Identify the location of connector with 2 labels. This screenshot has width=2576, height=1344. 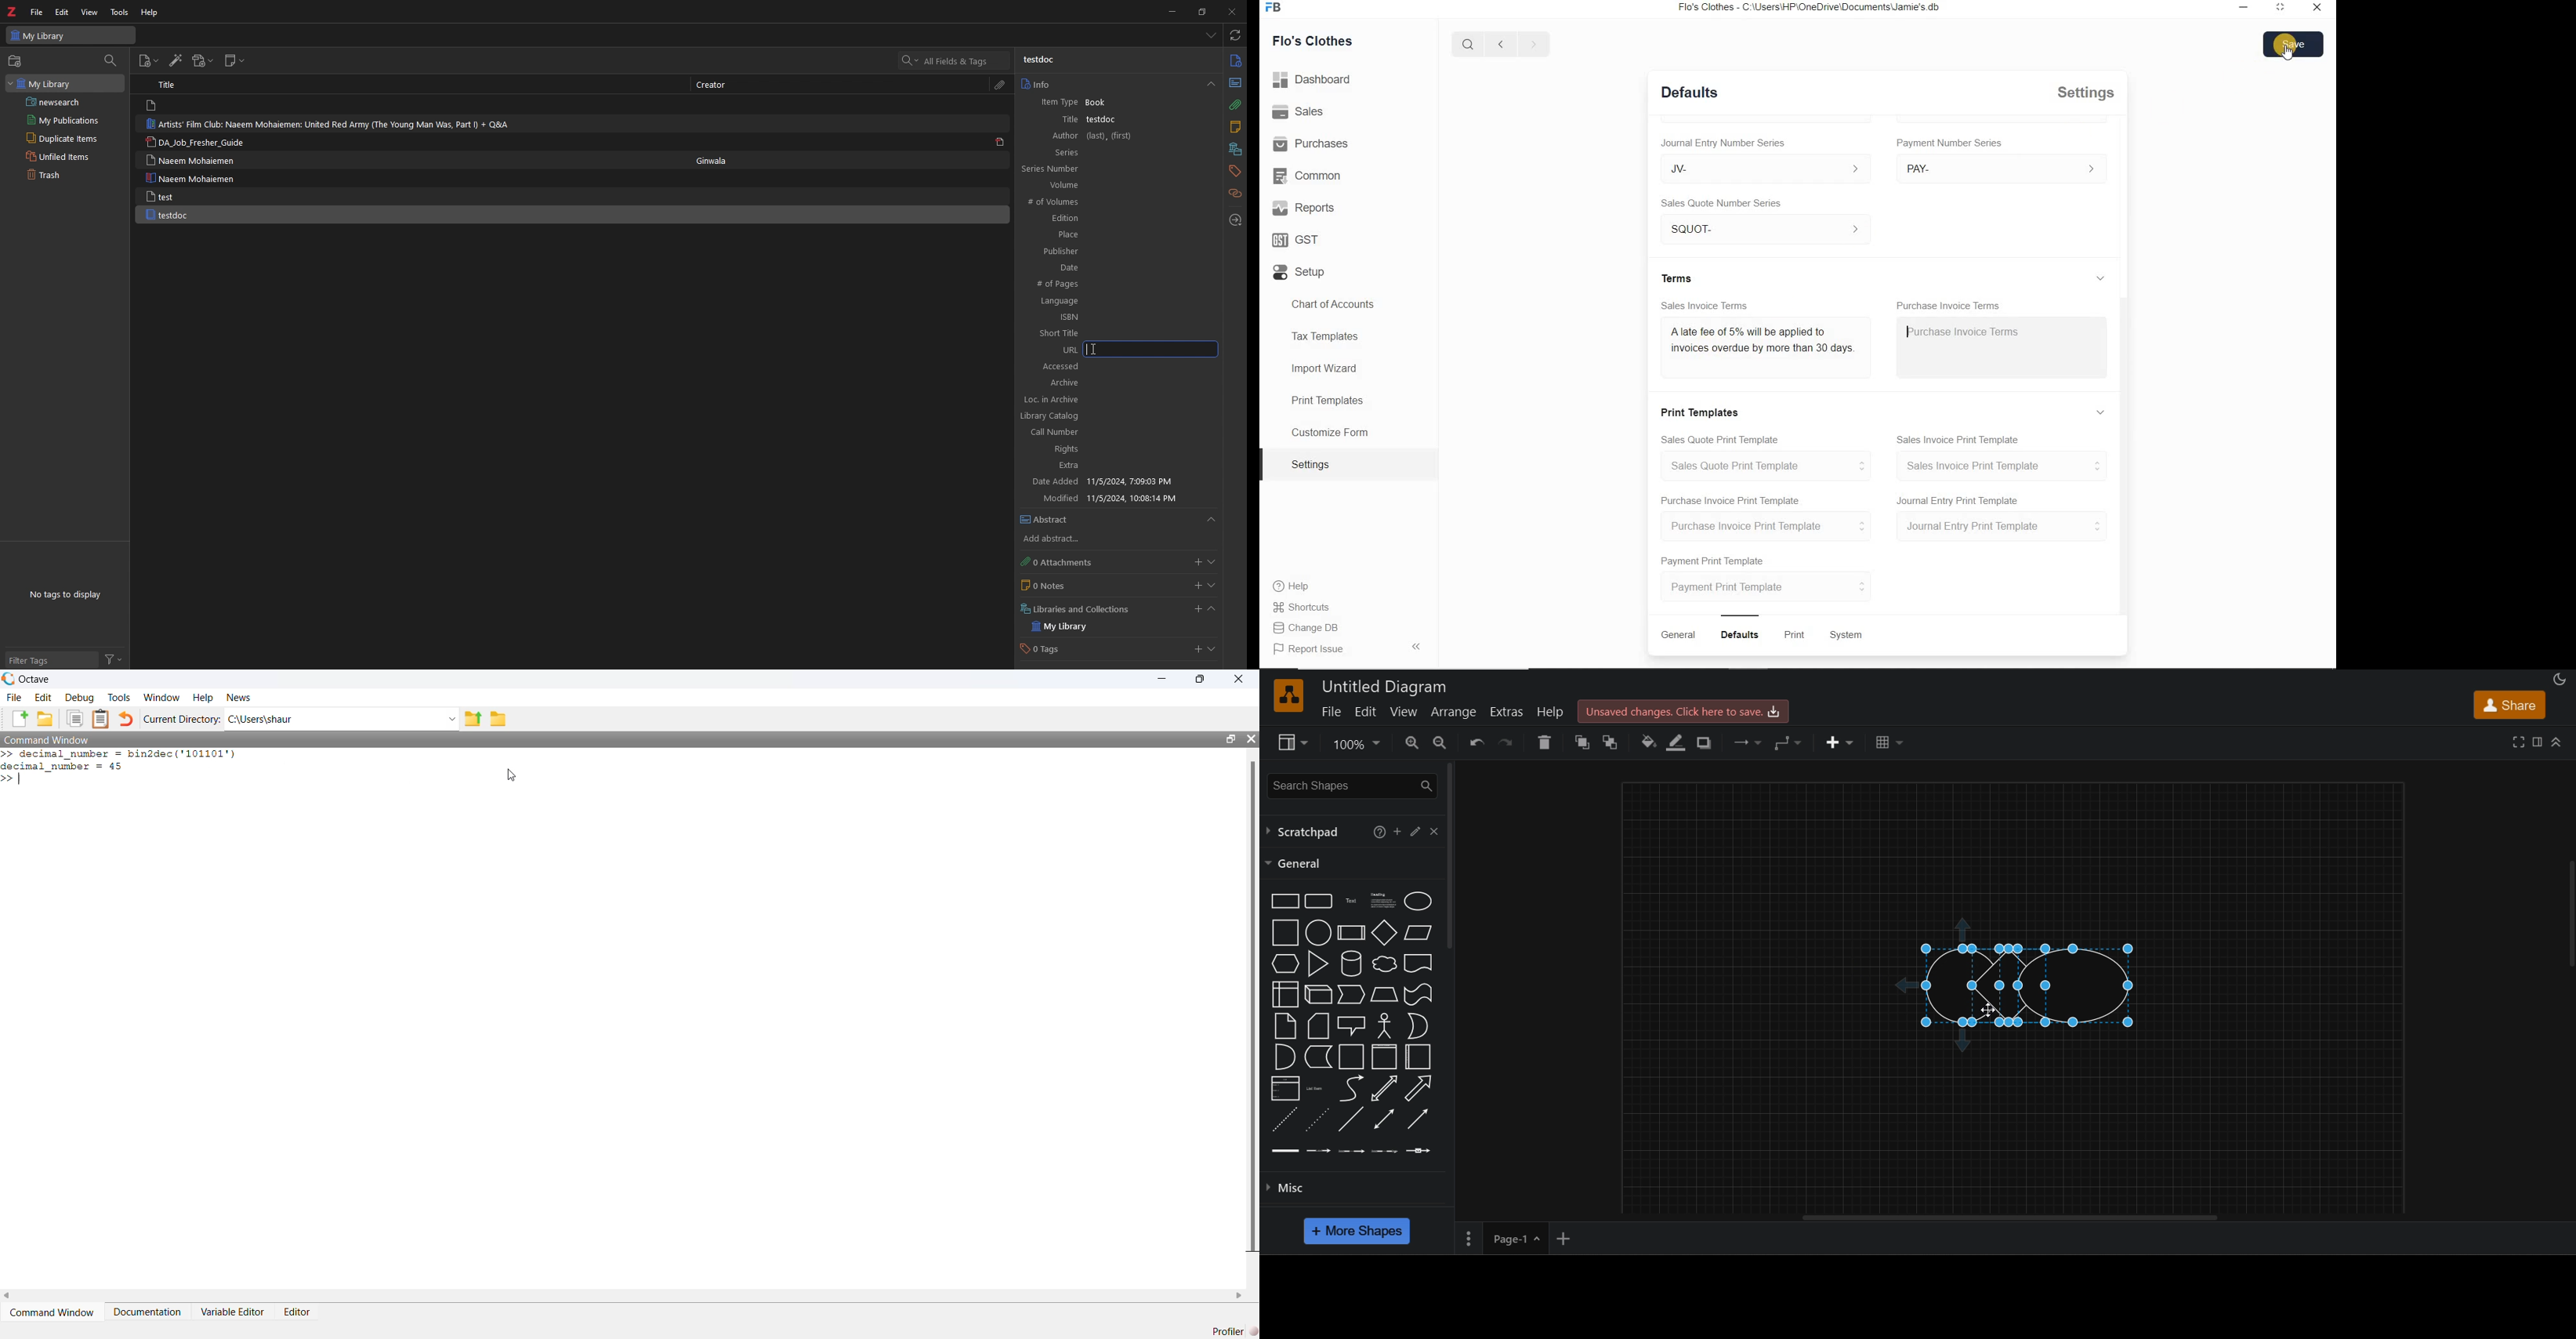
(1352, 1150).